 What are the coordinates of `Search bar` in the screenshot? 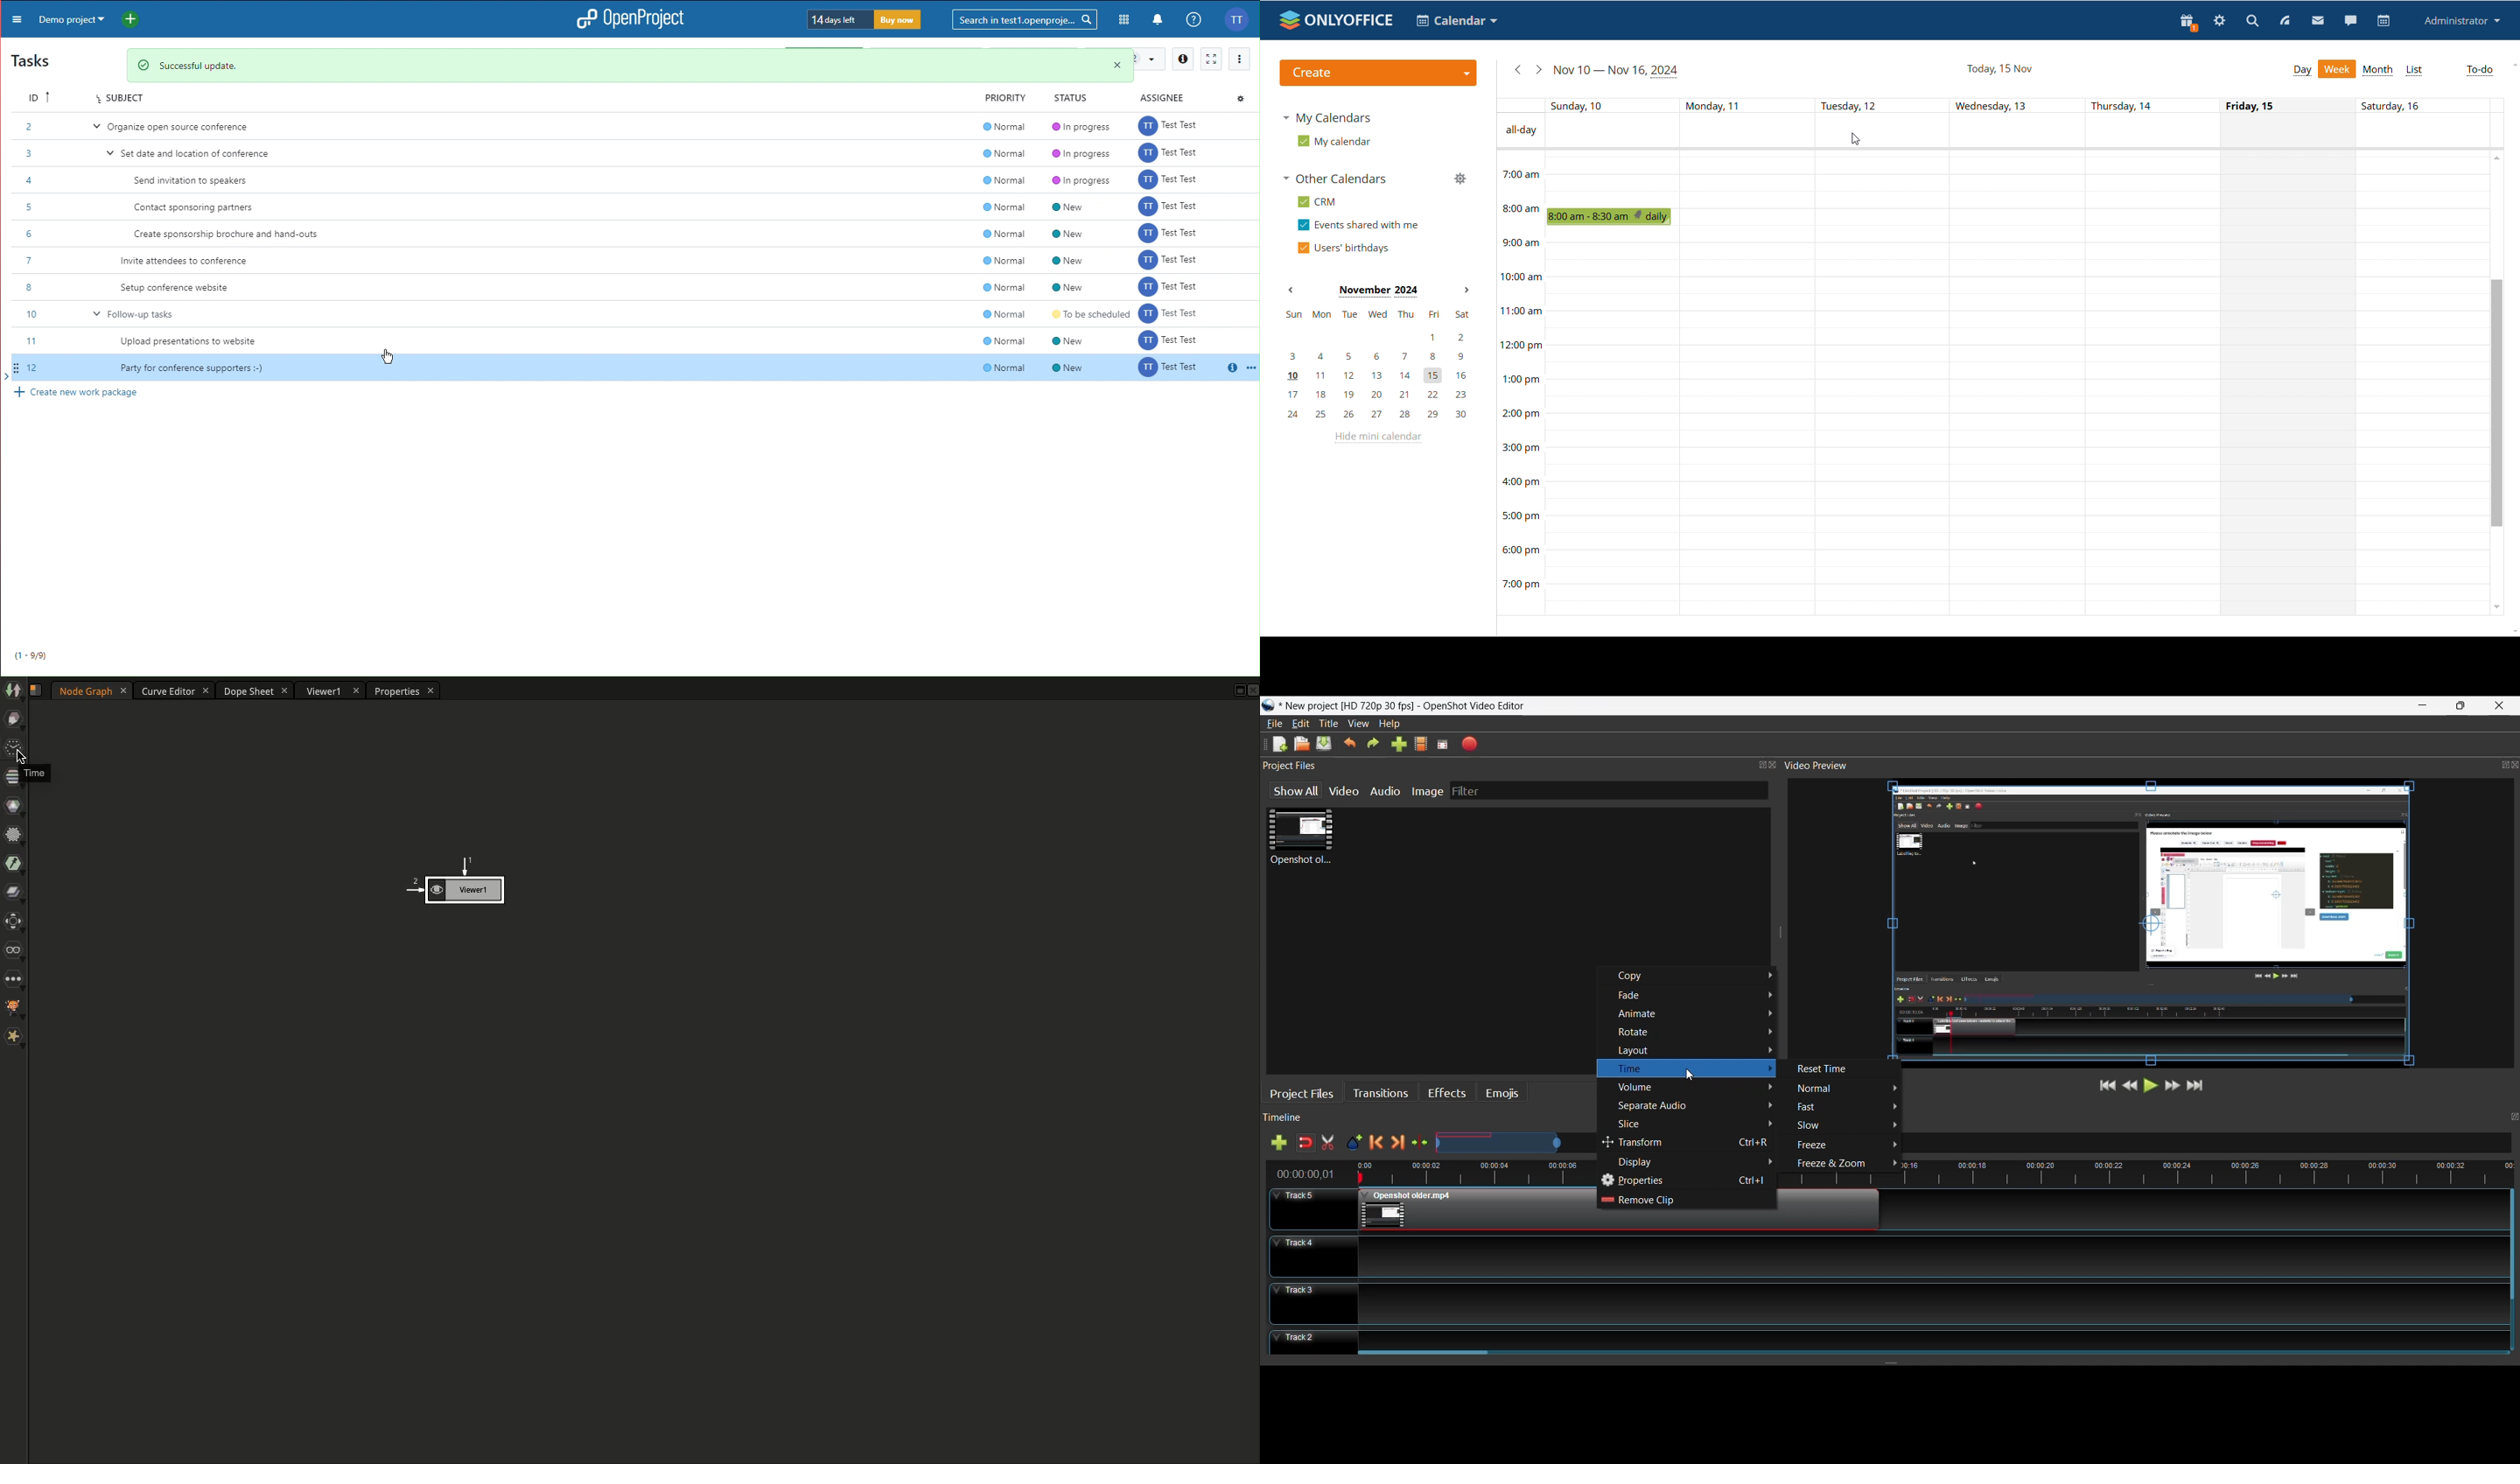 It's located at (1026, 19).